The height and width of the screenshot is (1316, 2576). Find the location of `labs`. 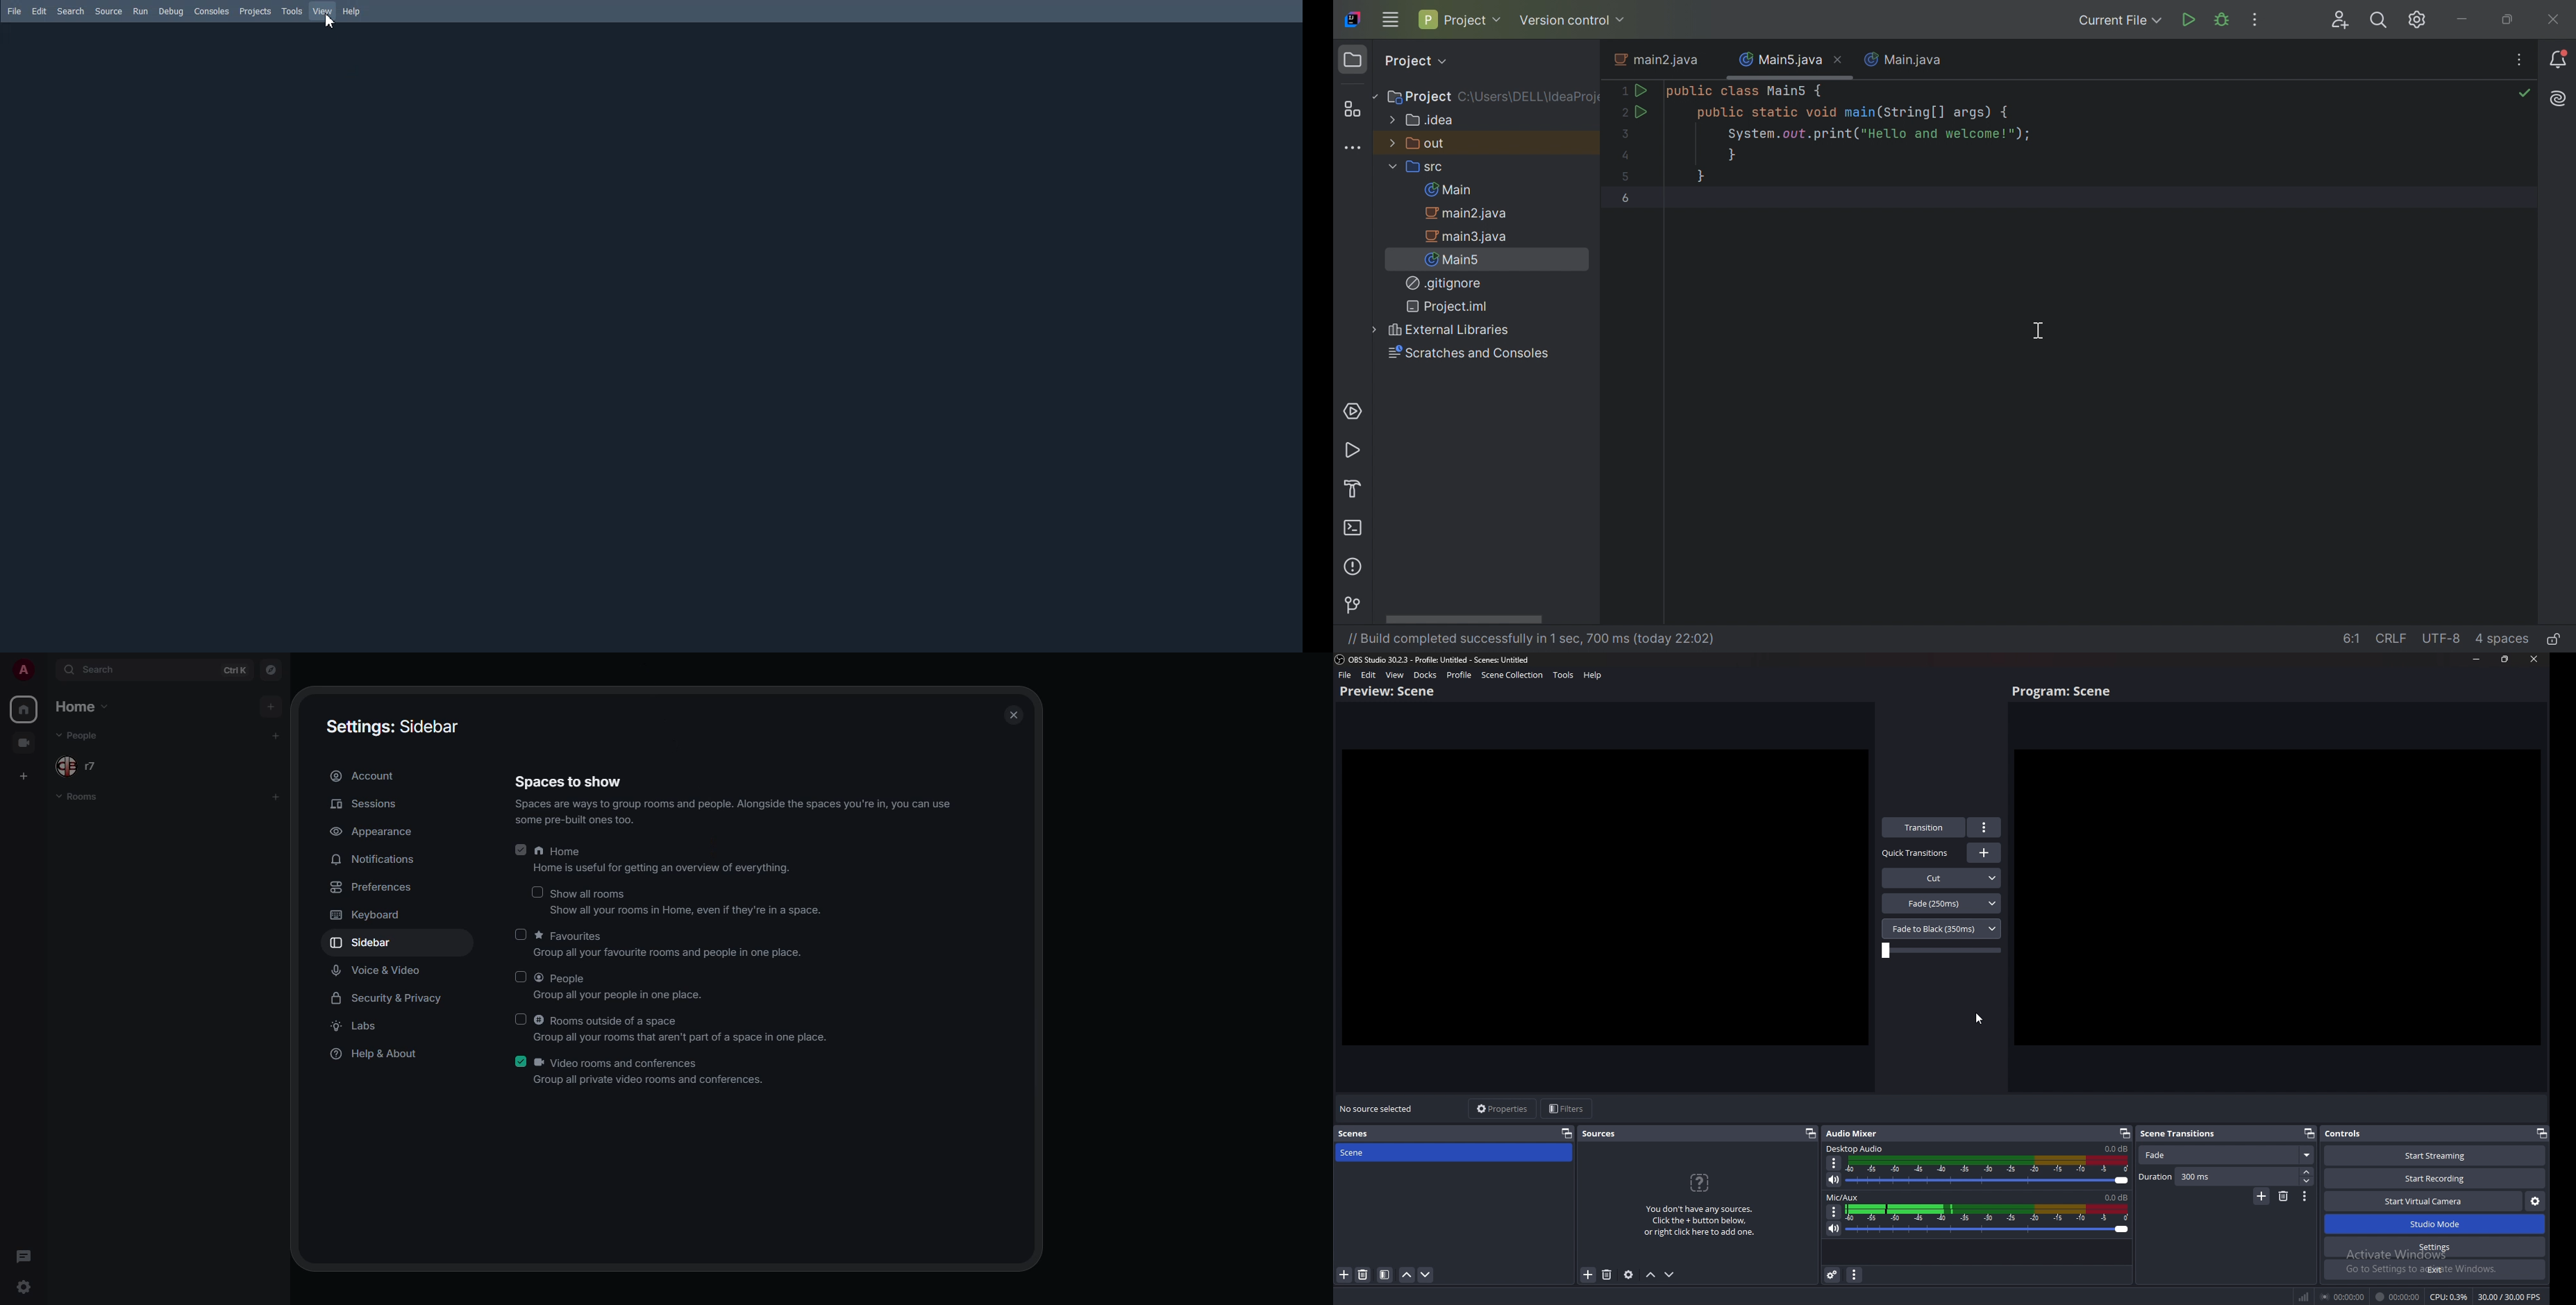

labs is located at coordinates (358, 1027).